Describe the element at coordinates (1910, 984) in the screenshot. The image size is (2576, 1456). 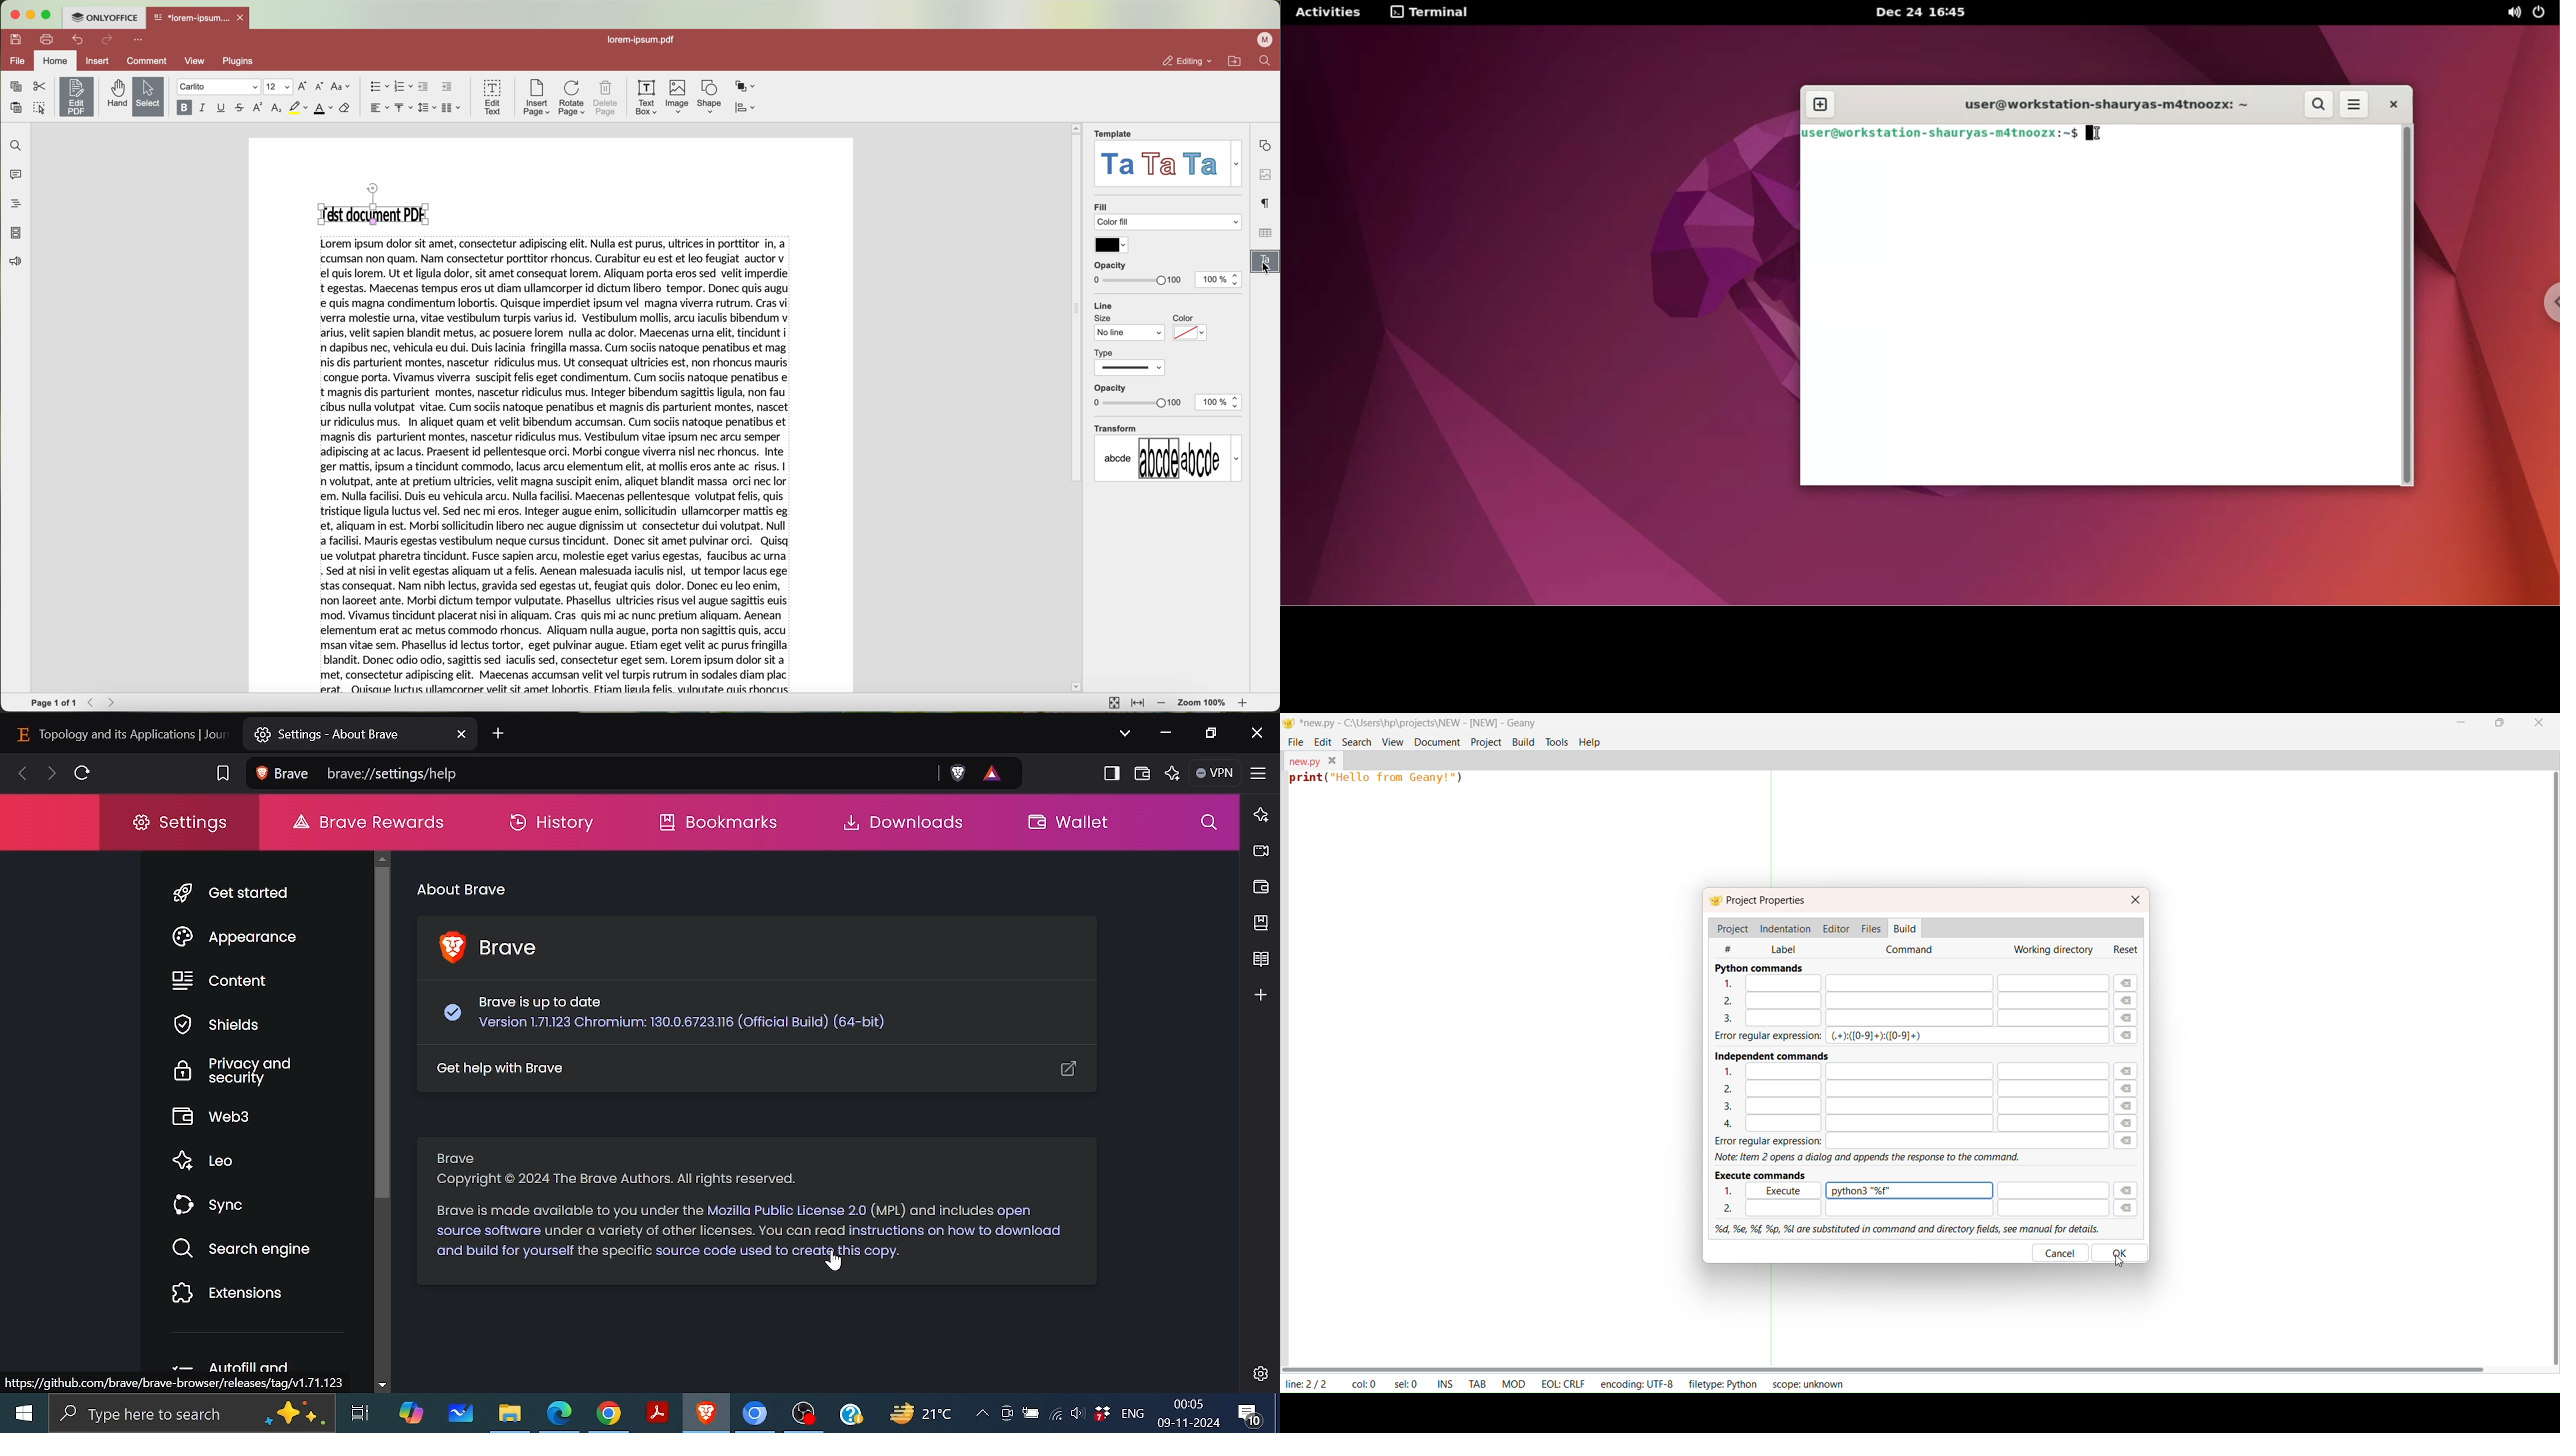
I see `1.` at that location.